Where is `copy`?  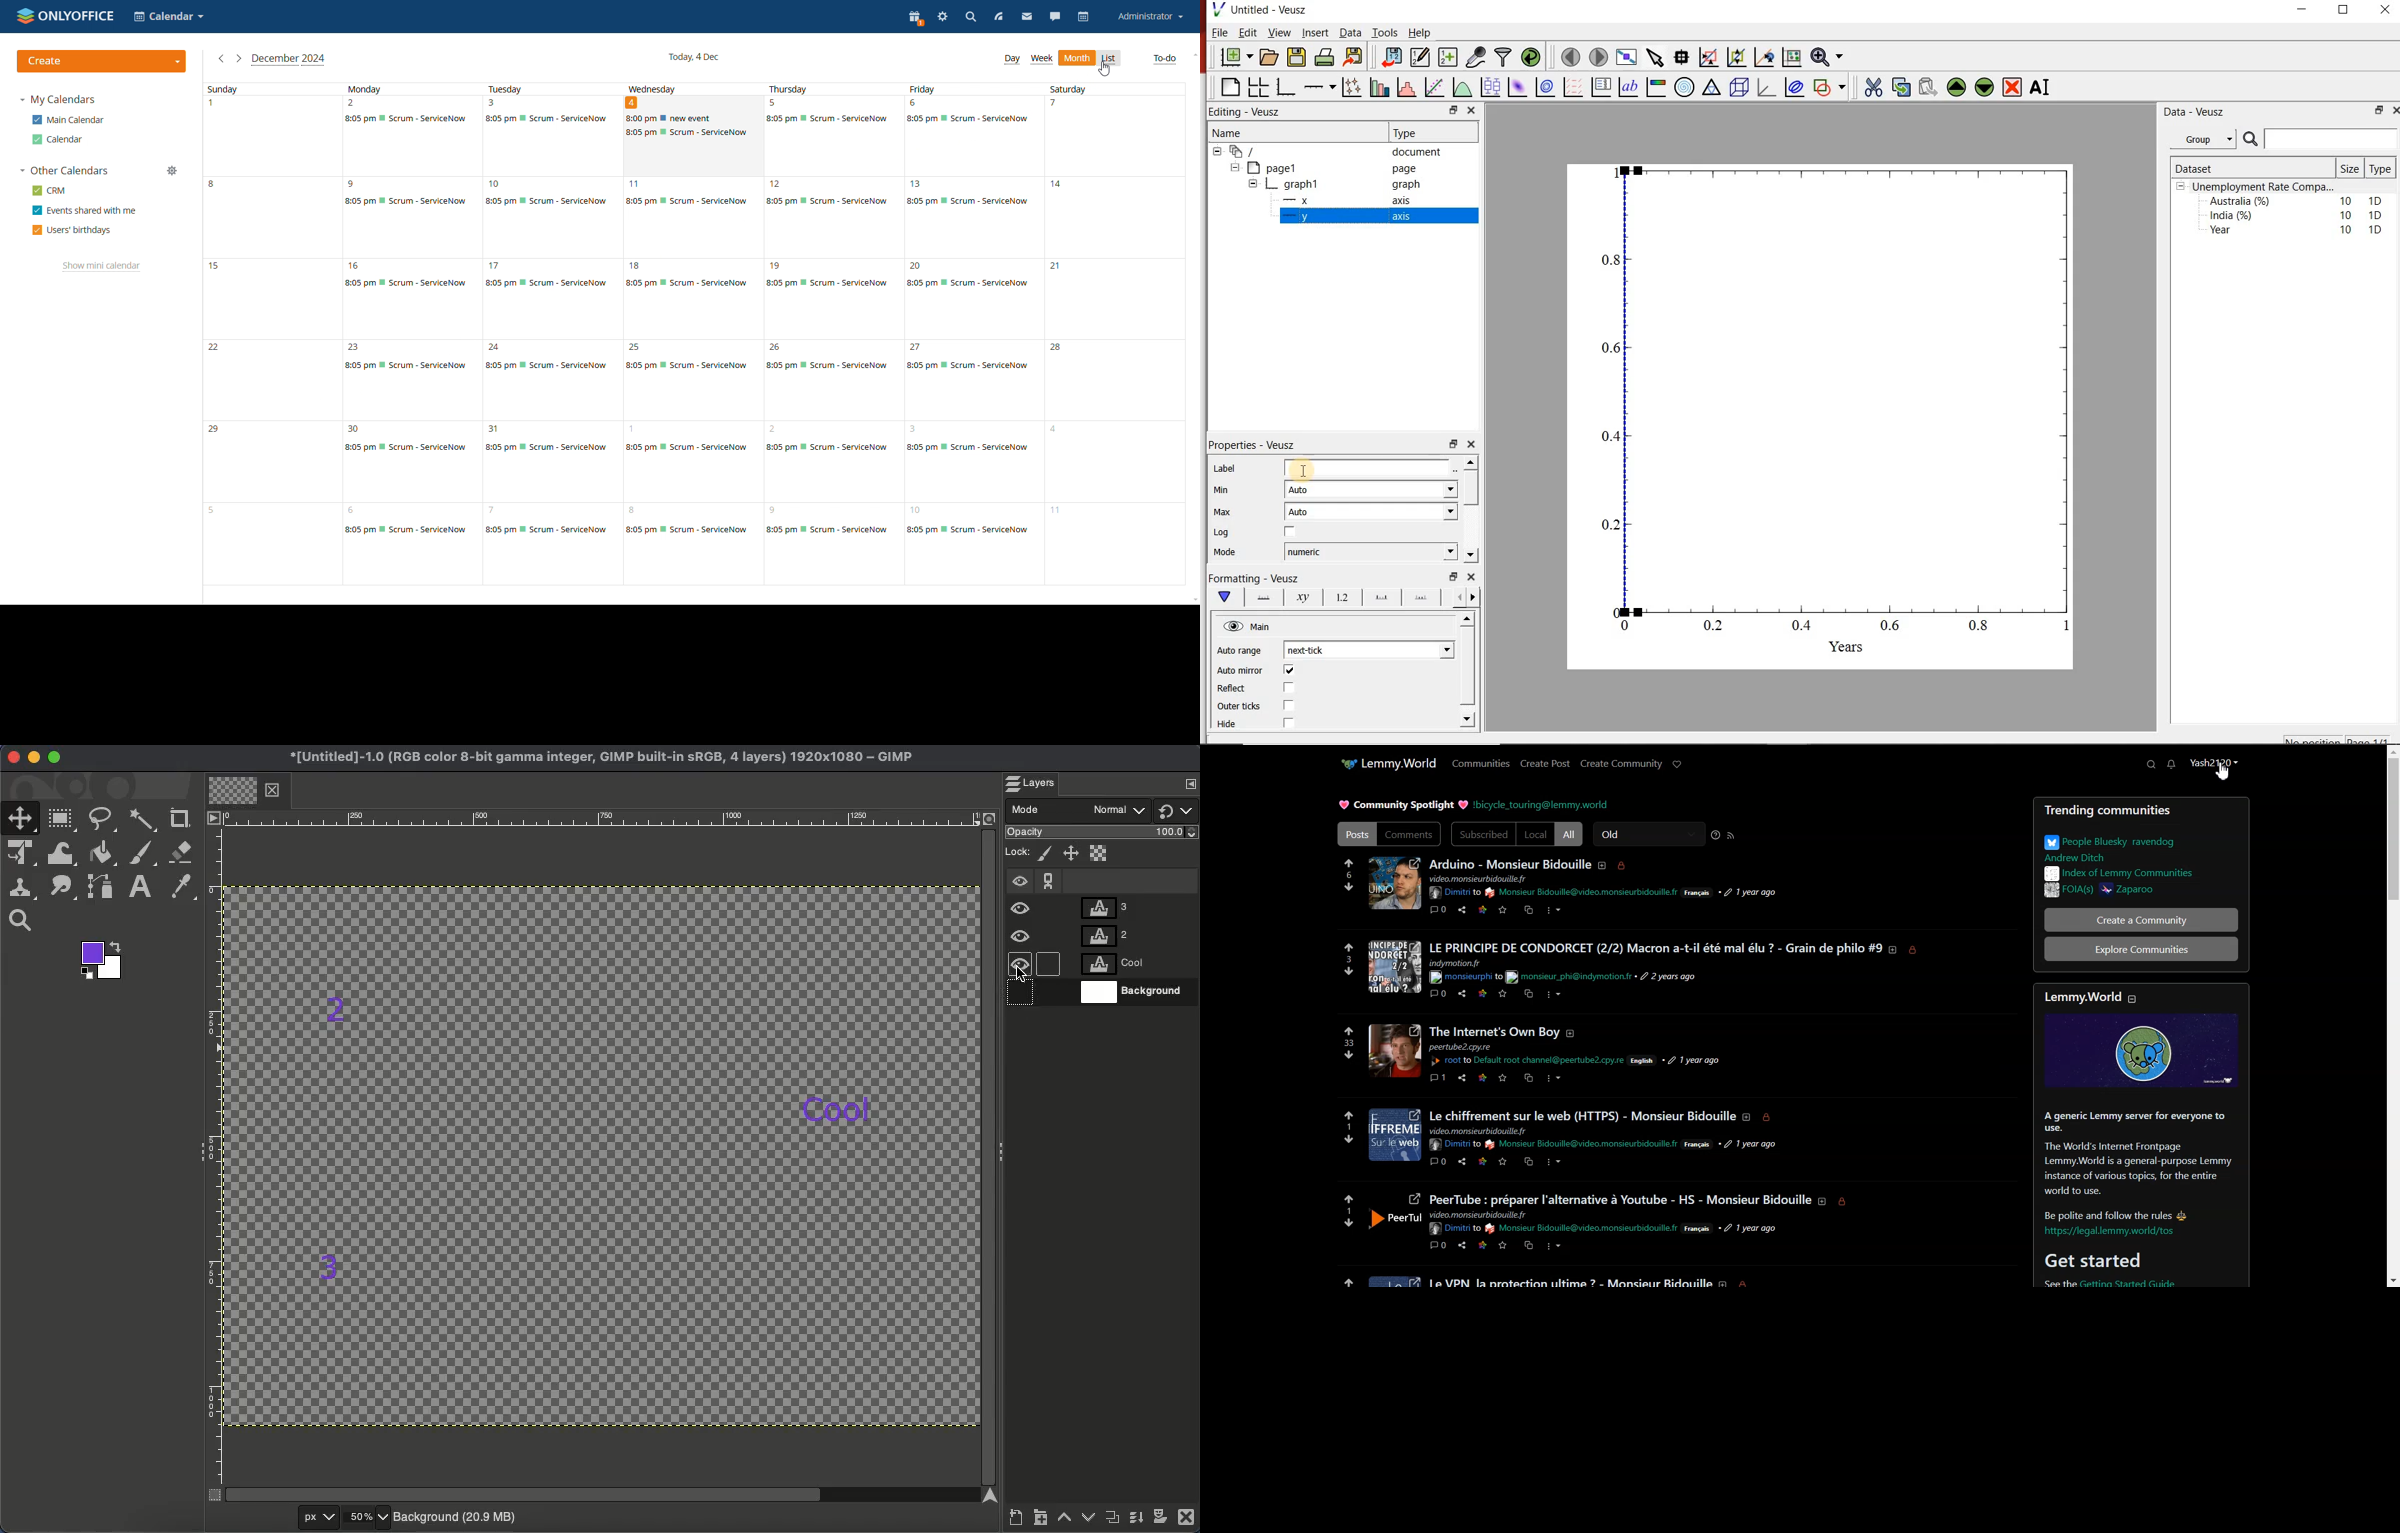 copy is located at coordinates (1529, 996).